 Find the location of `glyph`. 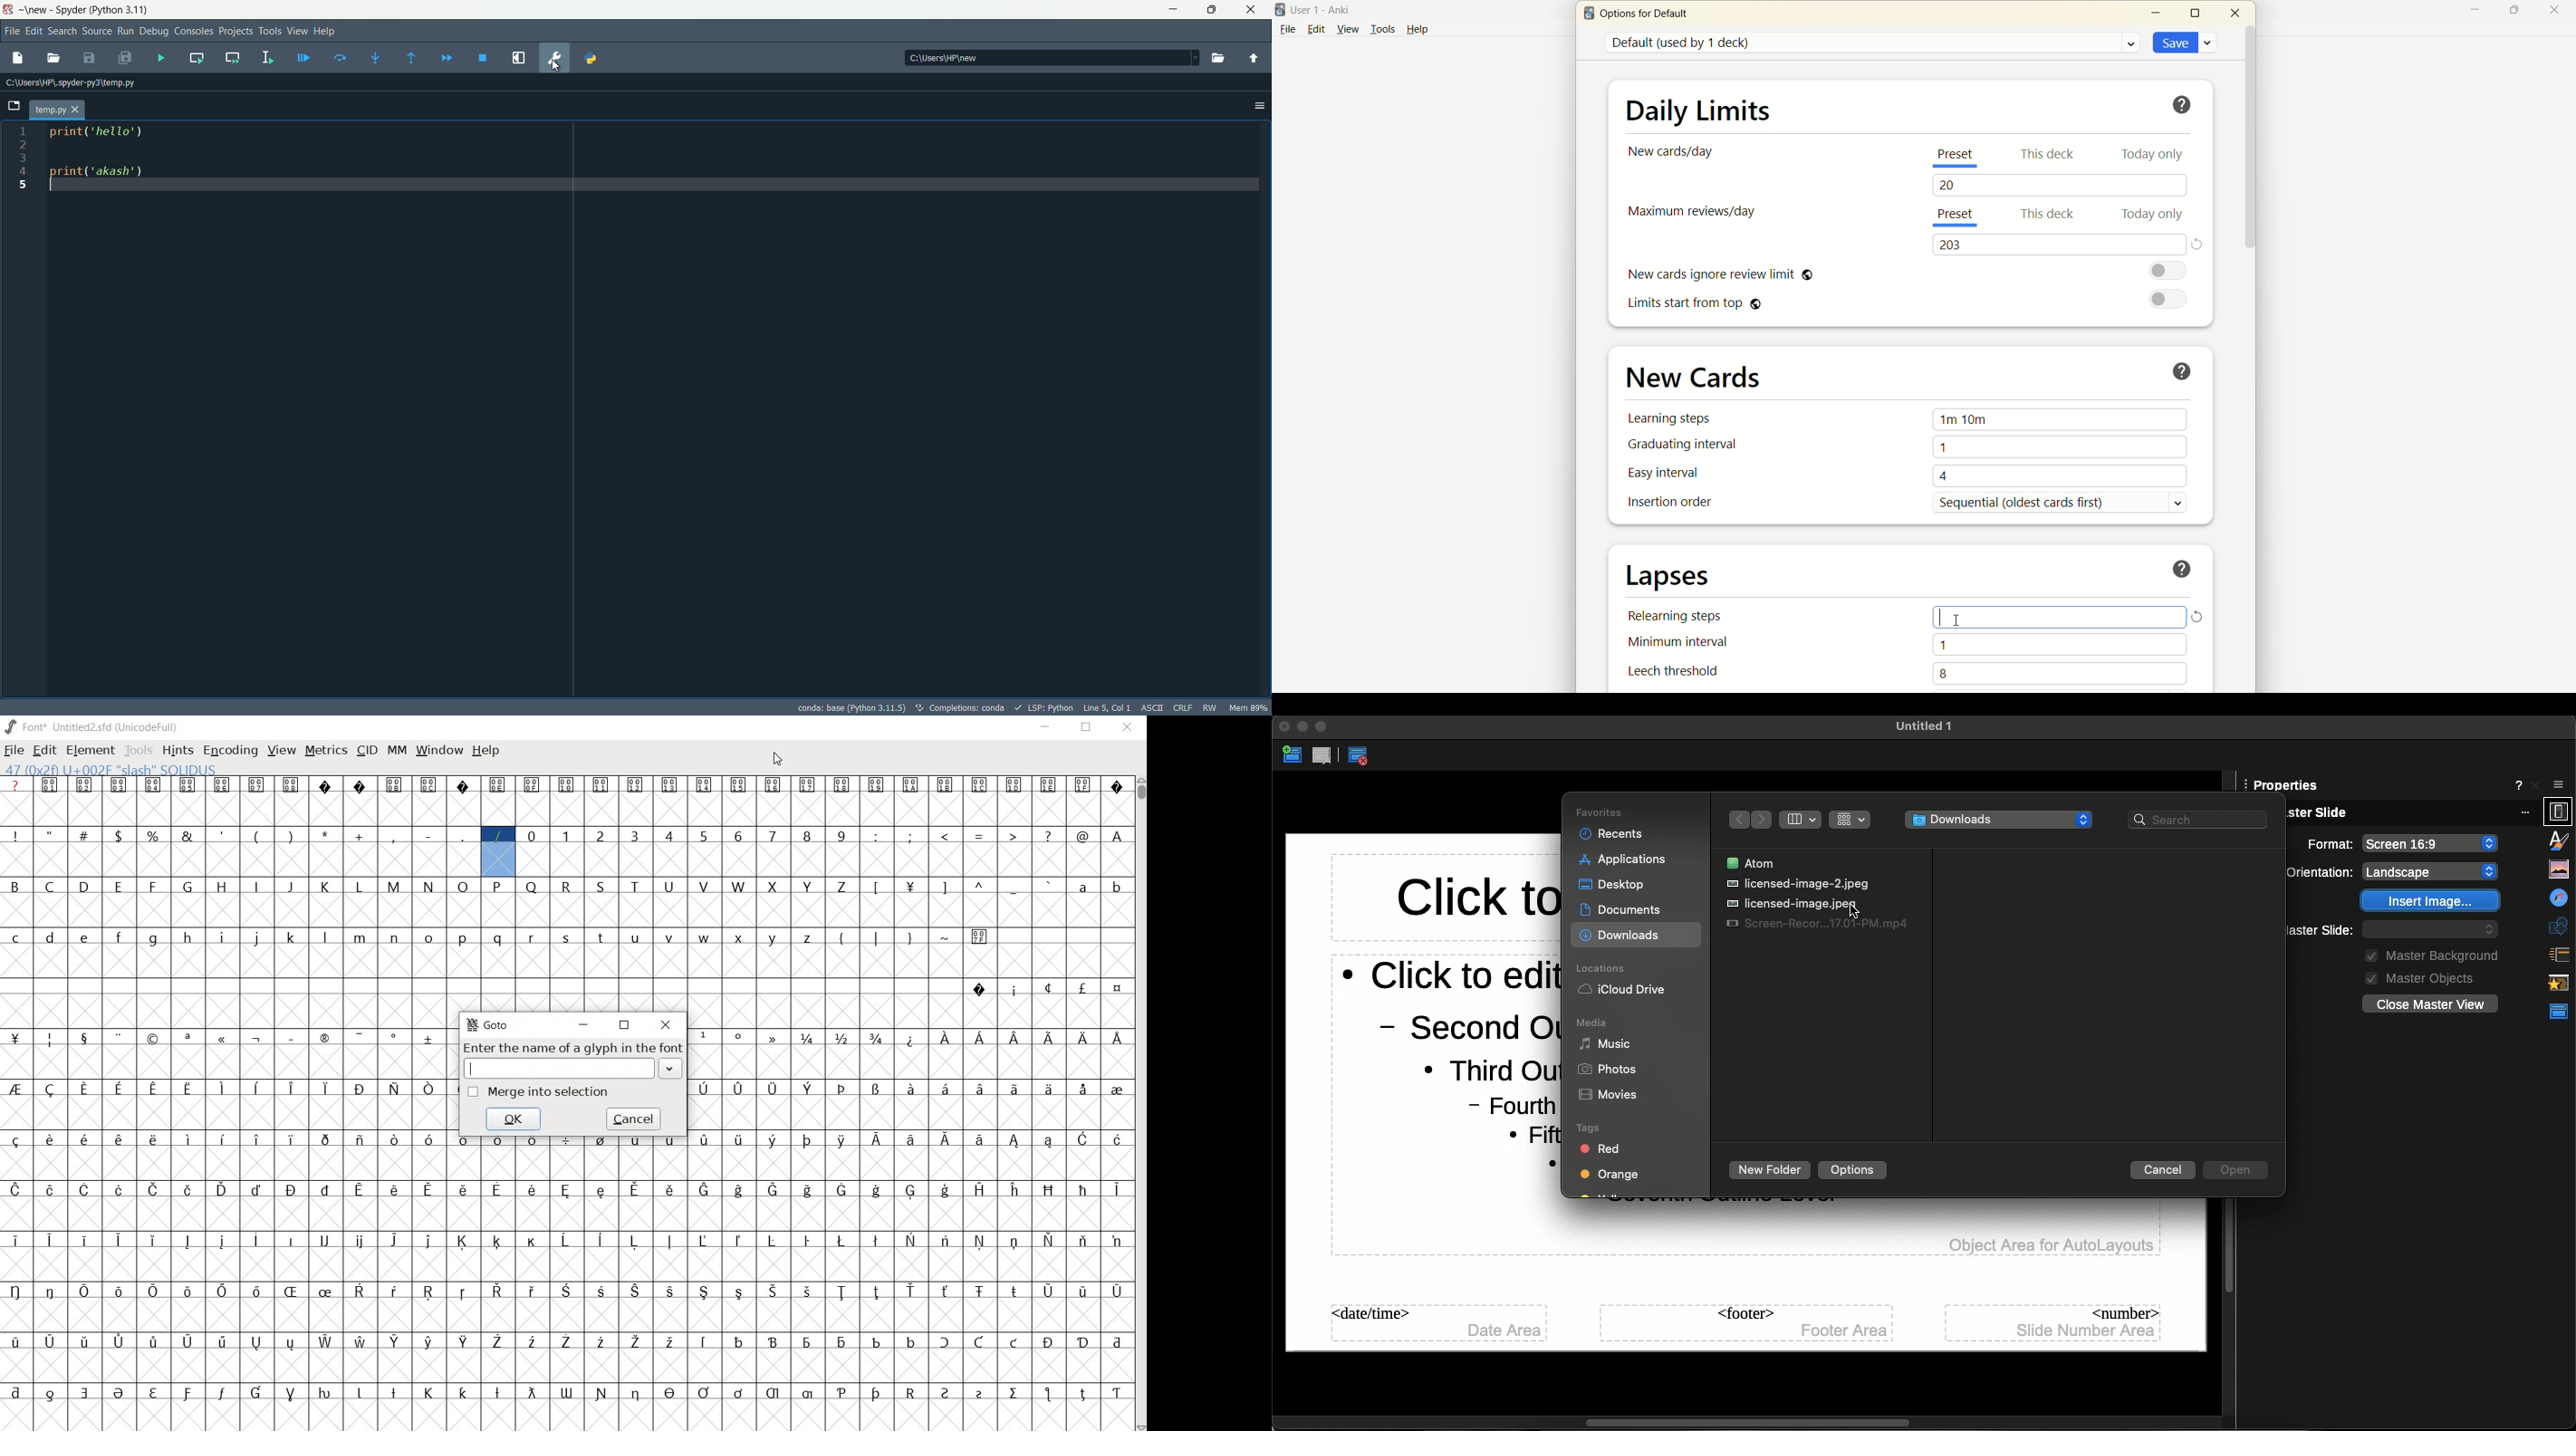

glyph is located at coordinates (394, 1342).